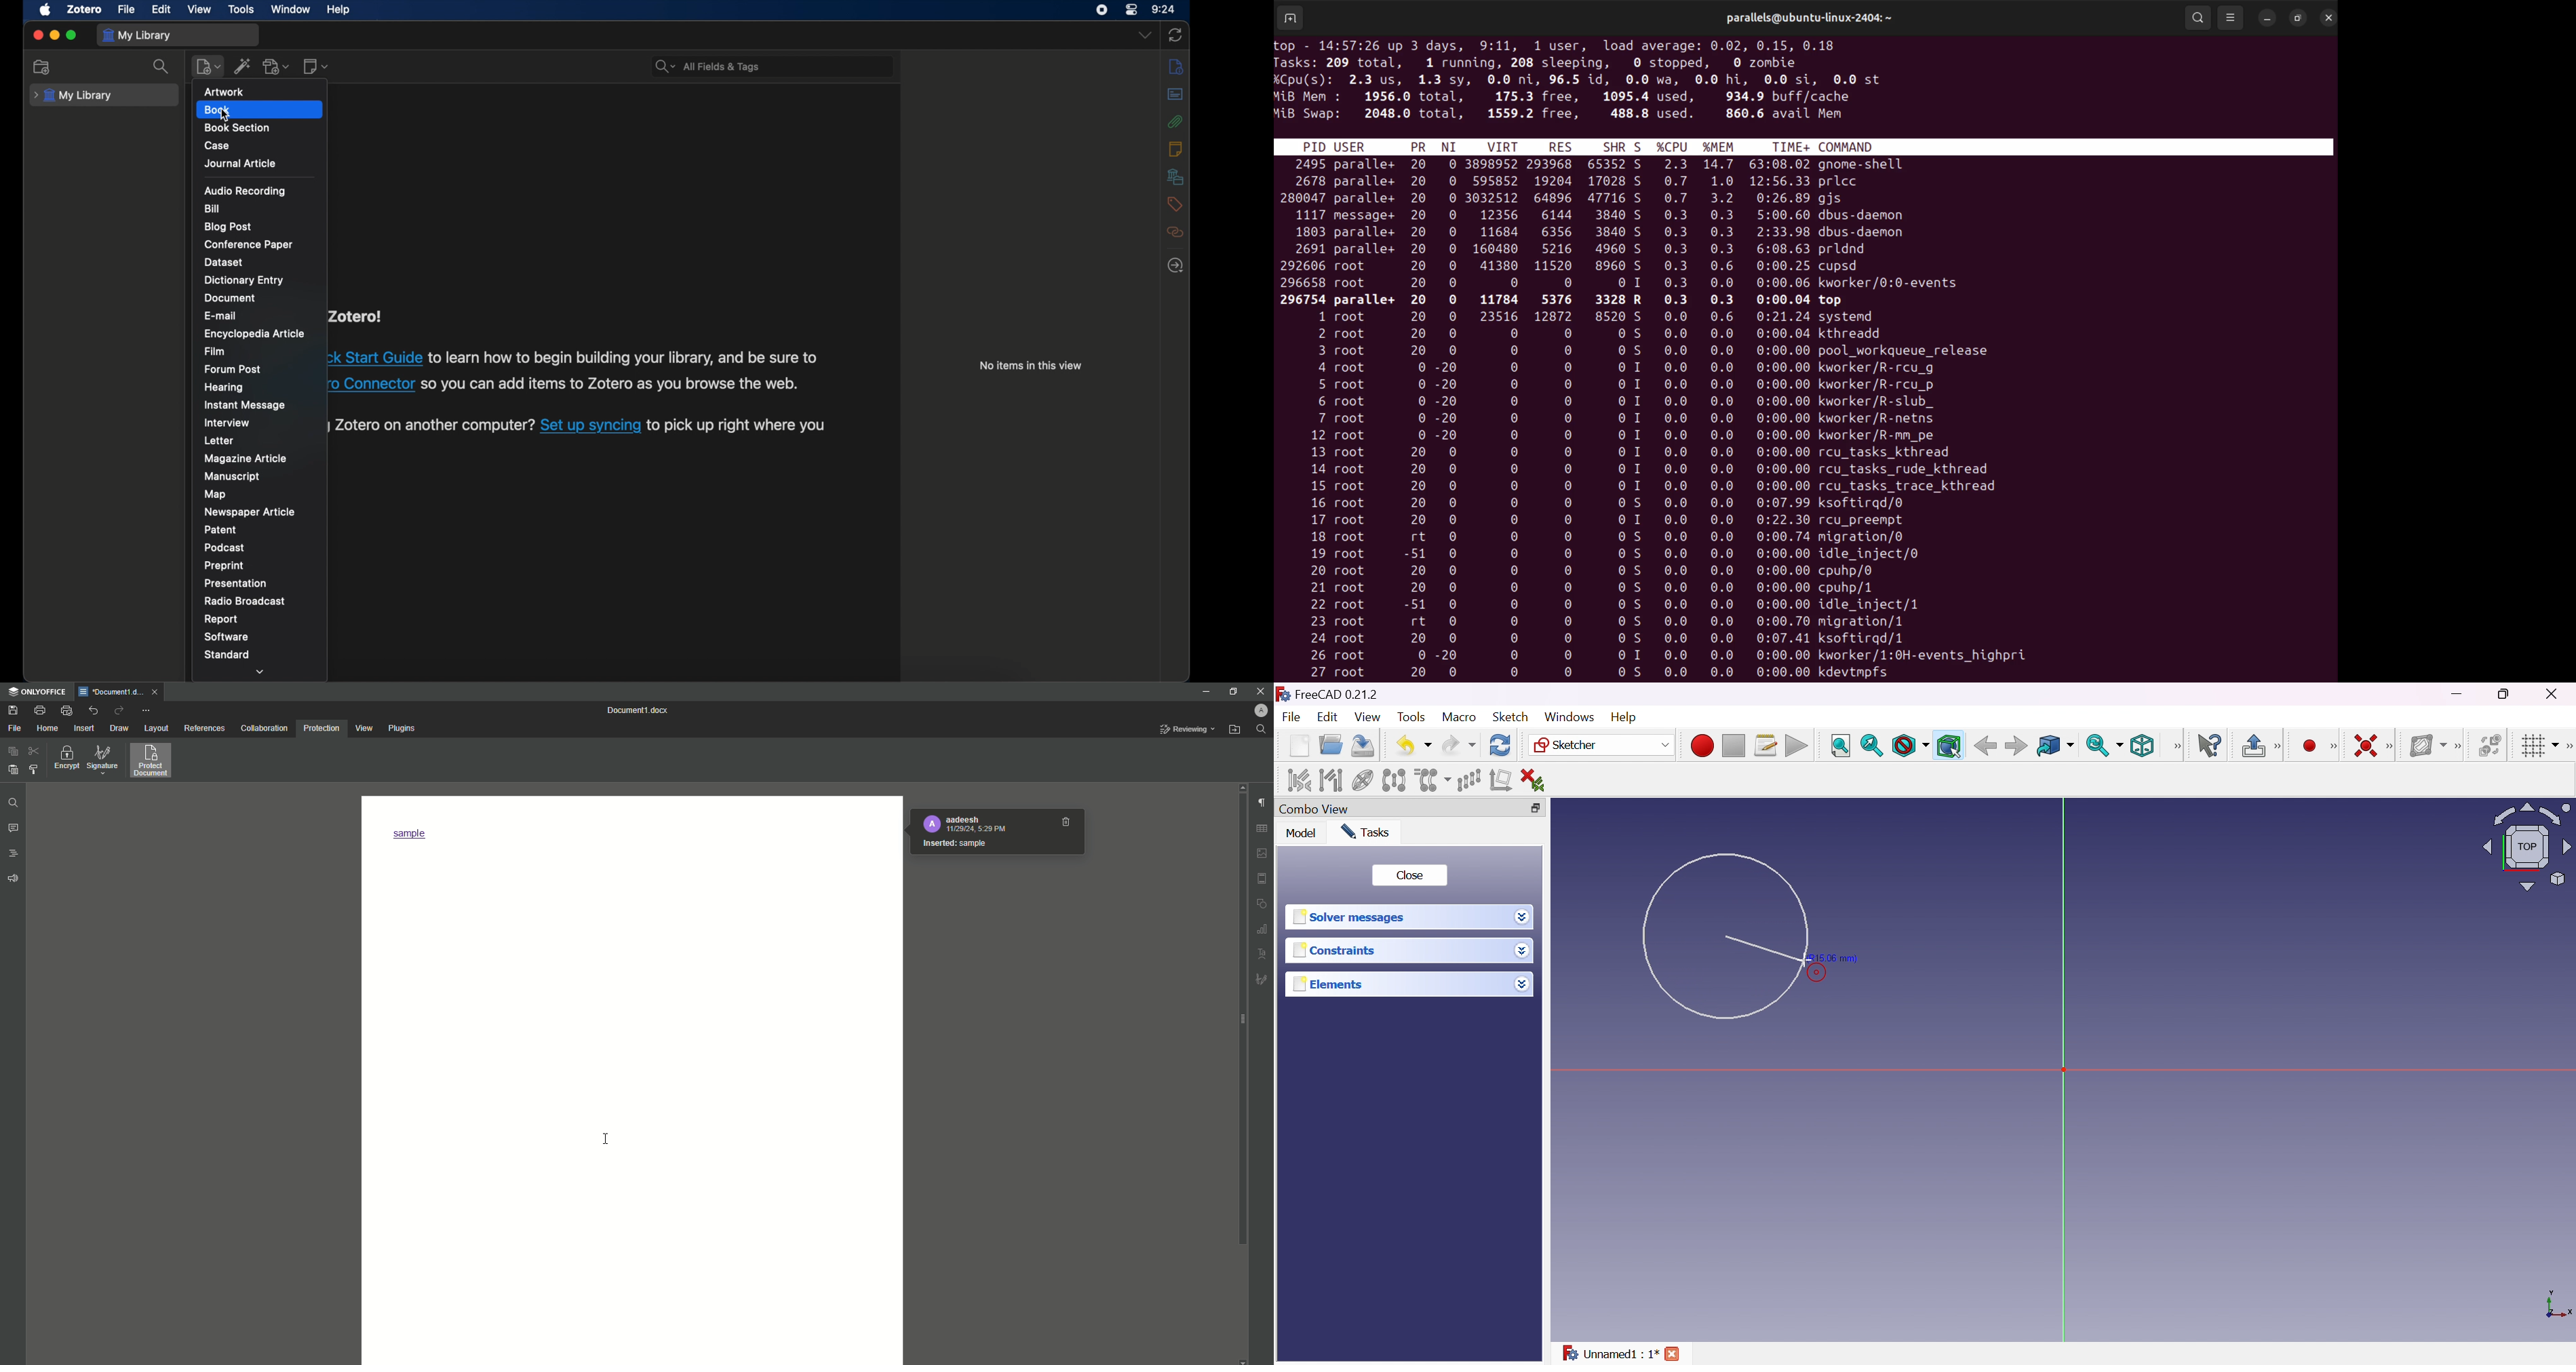 This screenshot has width=2576, height=1372. Describe the element at coordinates (1067, 822) in the screenshot. I see `Delete` at that location.